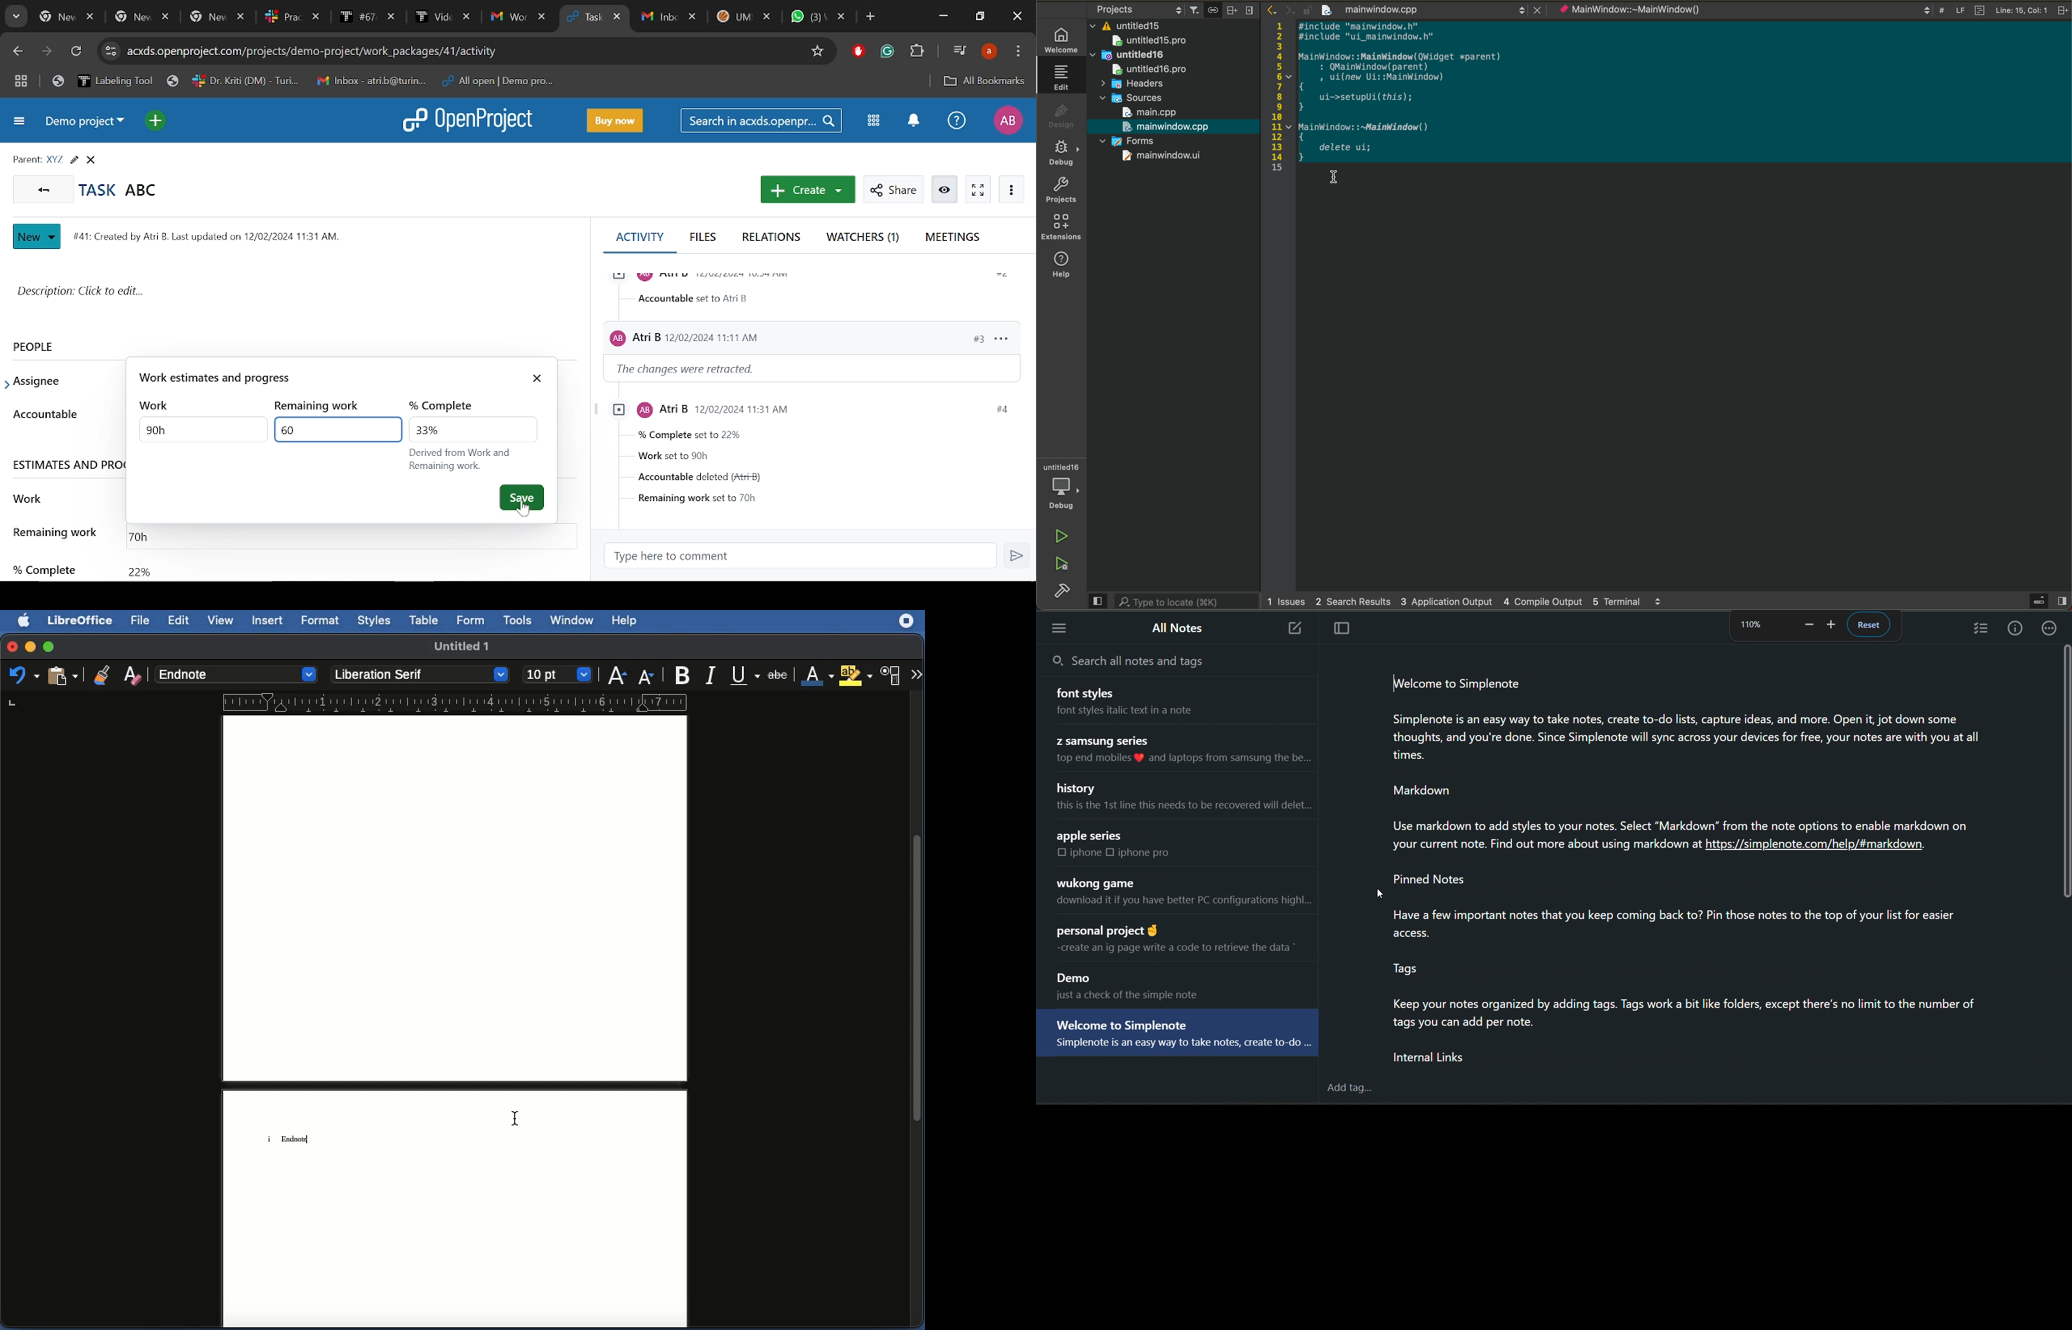 The image size is (2072, 1344). What do you see at coordinates (958, 50) in the screenshot?
I see `Control audio/video` at bounding box center [958, 50].